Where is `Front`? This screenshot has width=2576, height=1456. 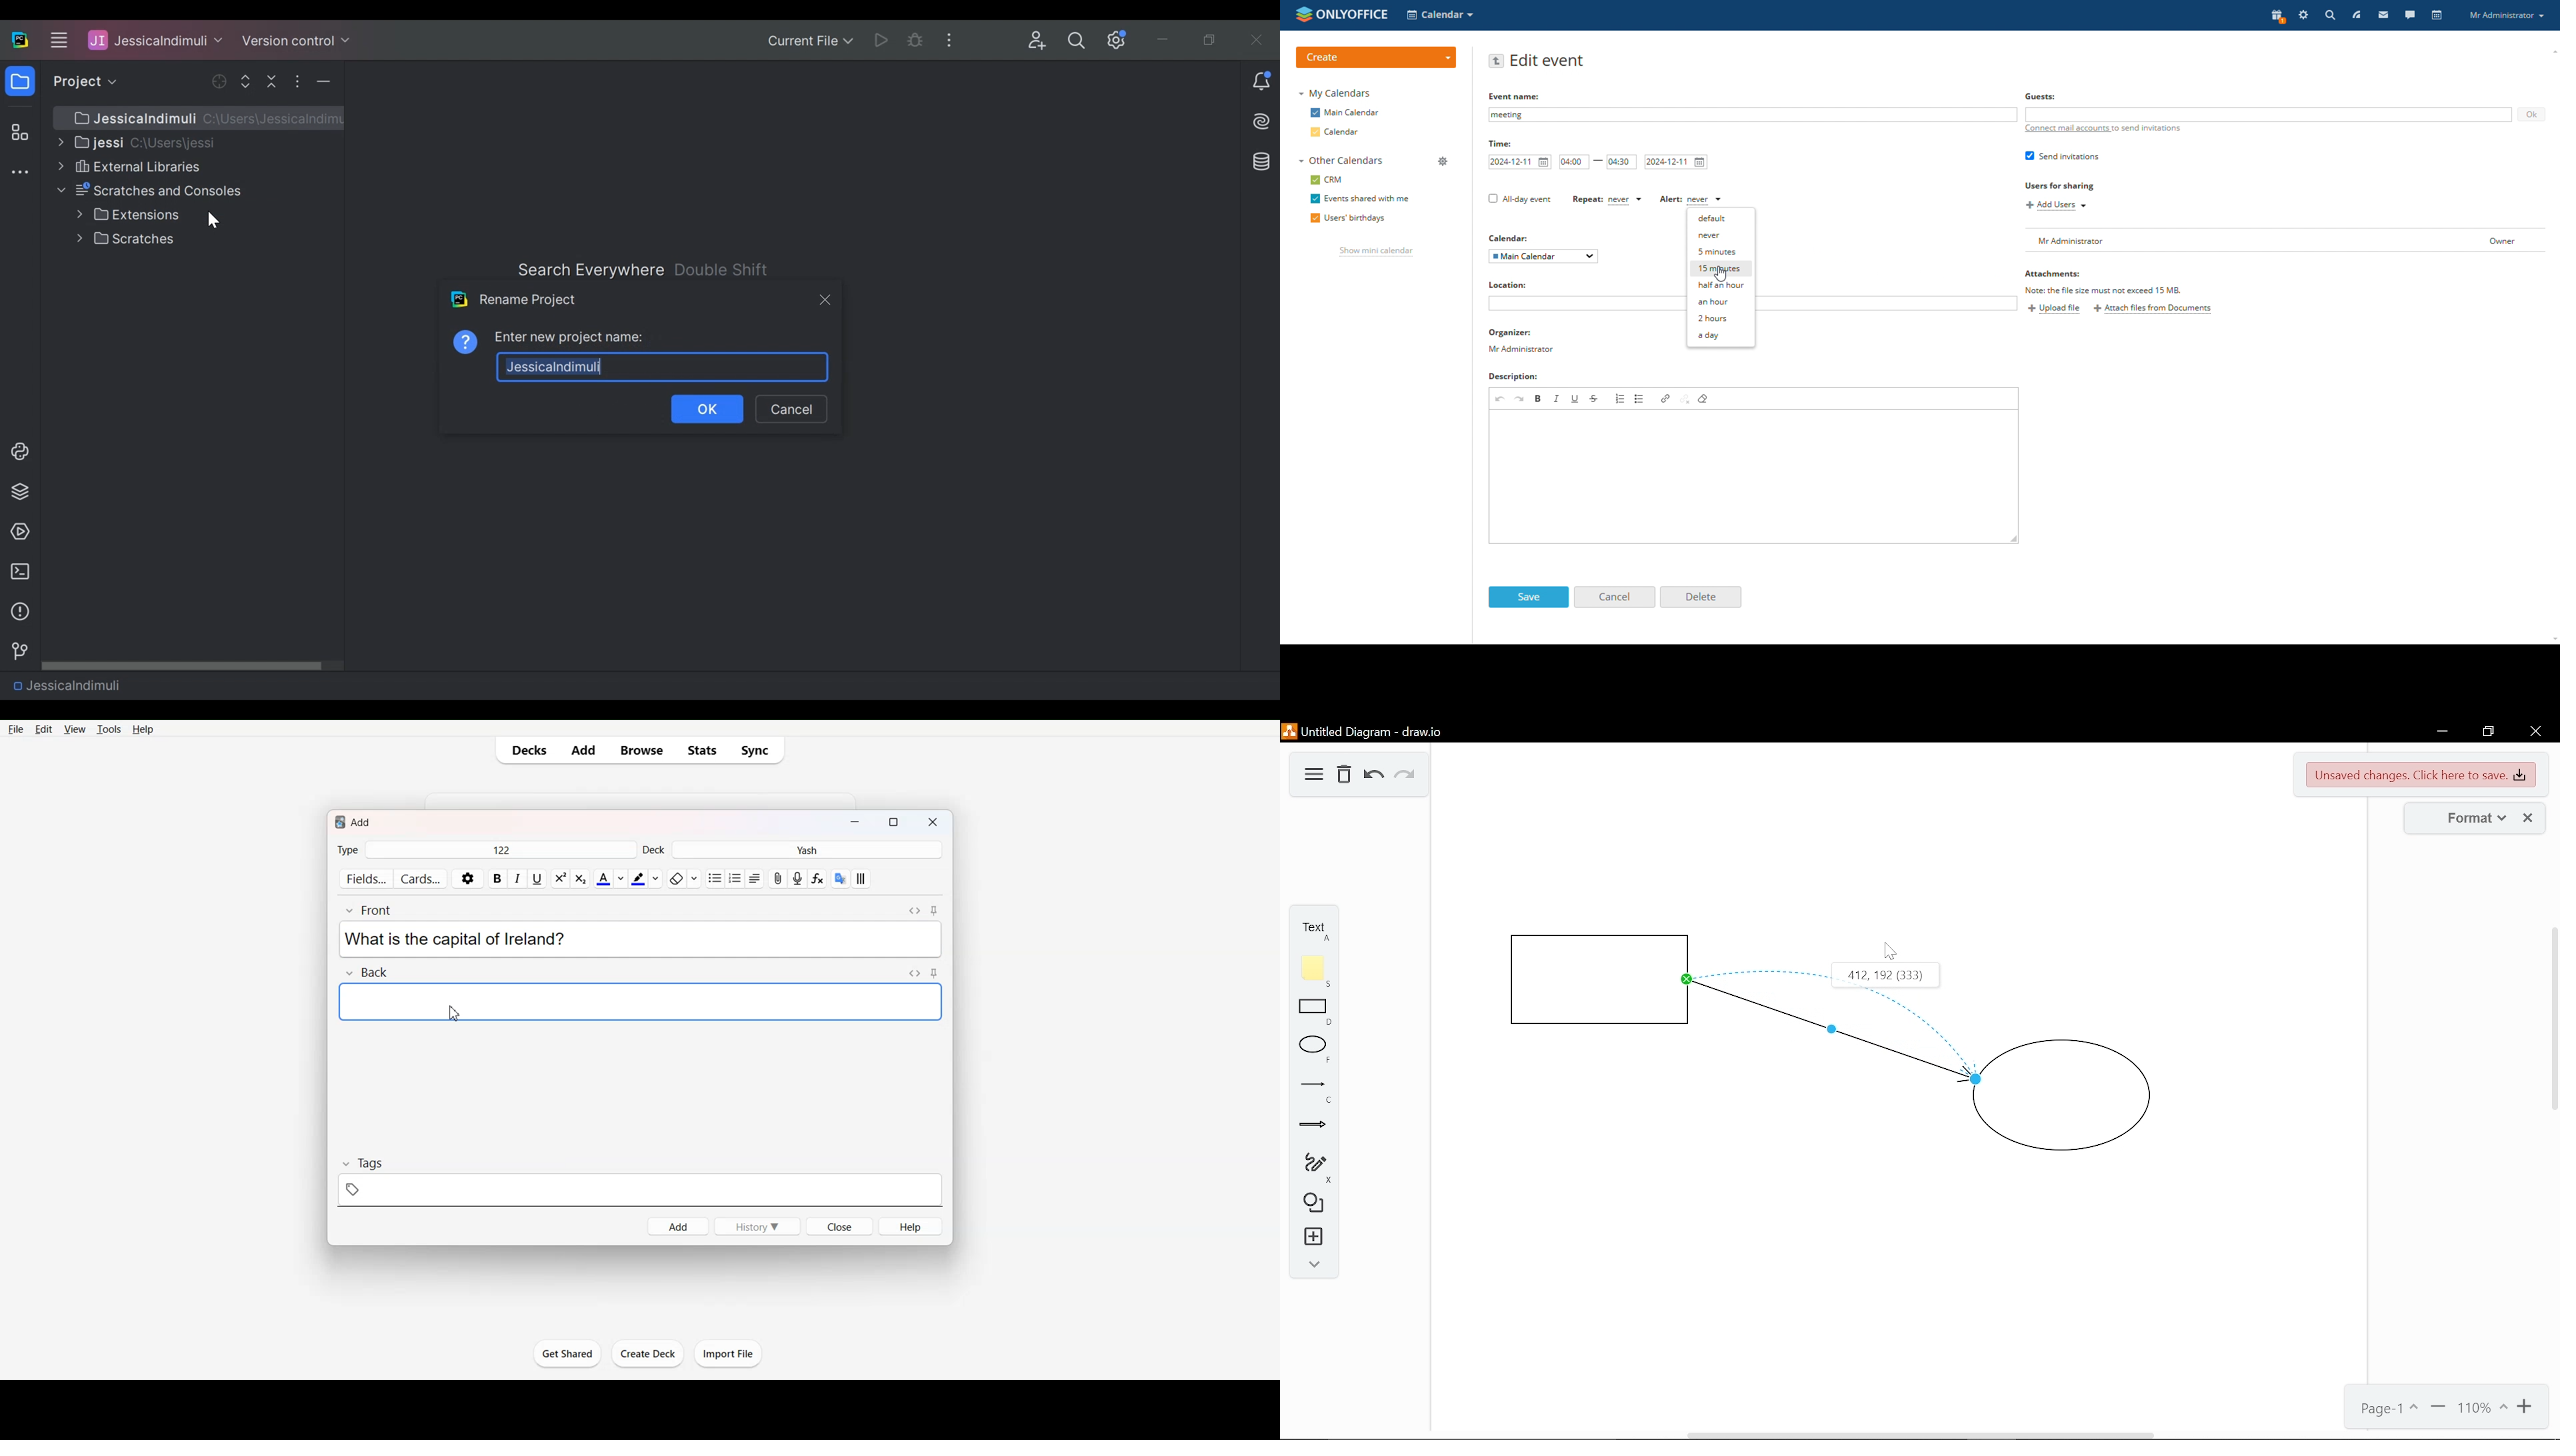
Front is located at coordinates (373, 910).